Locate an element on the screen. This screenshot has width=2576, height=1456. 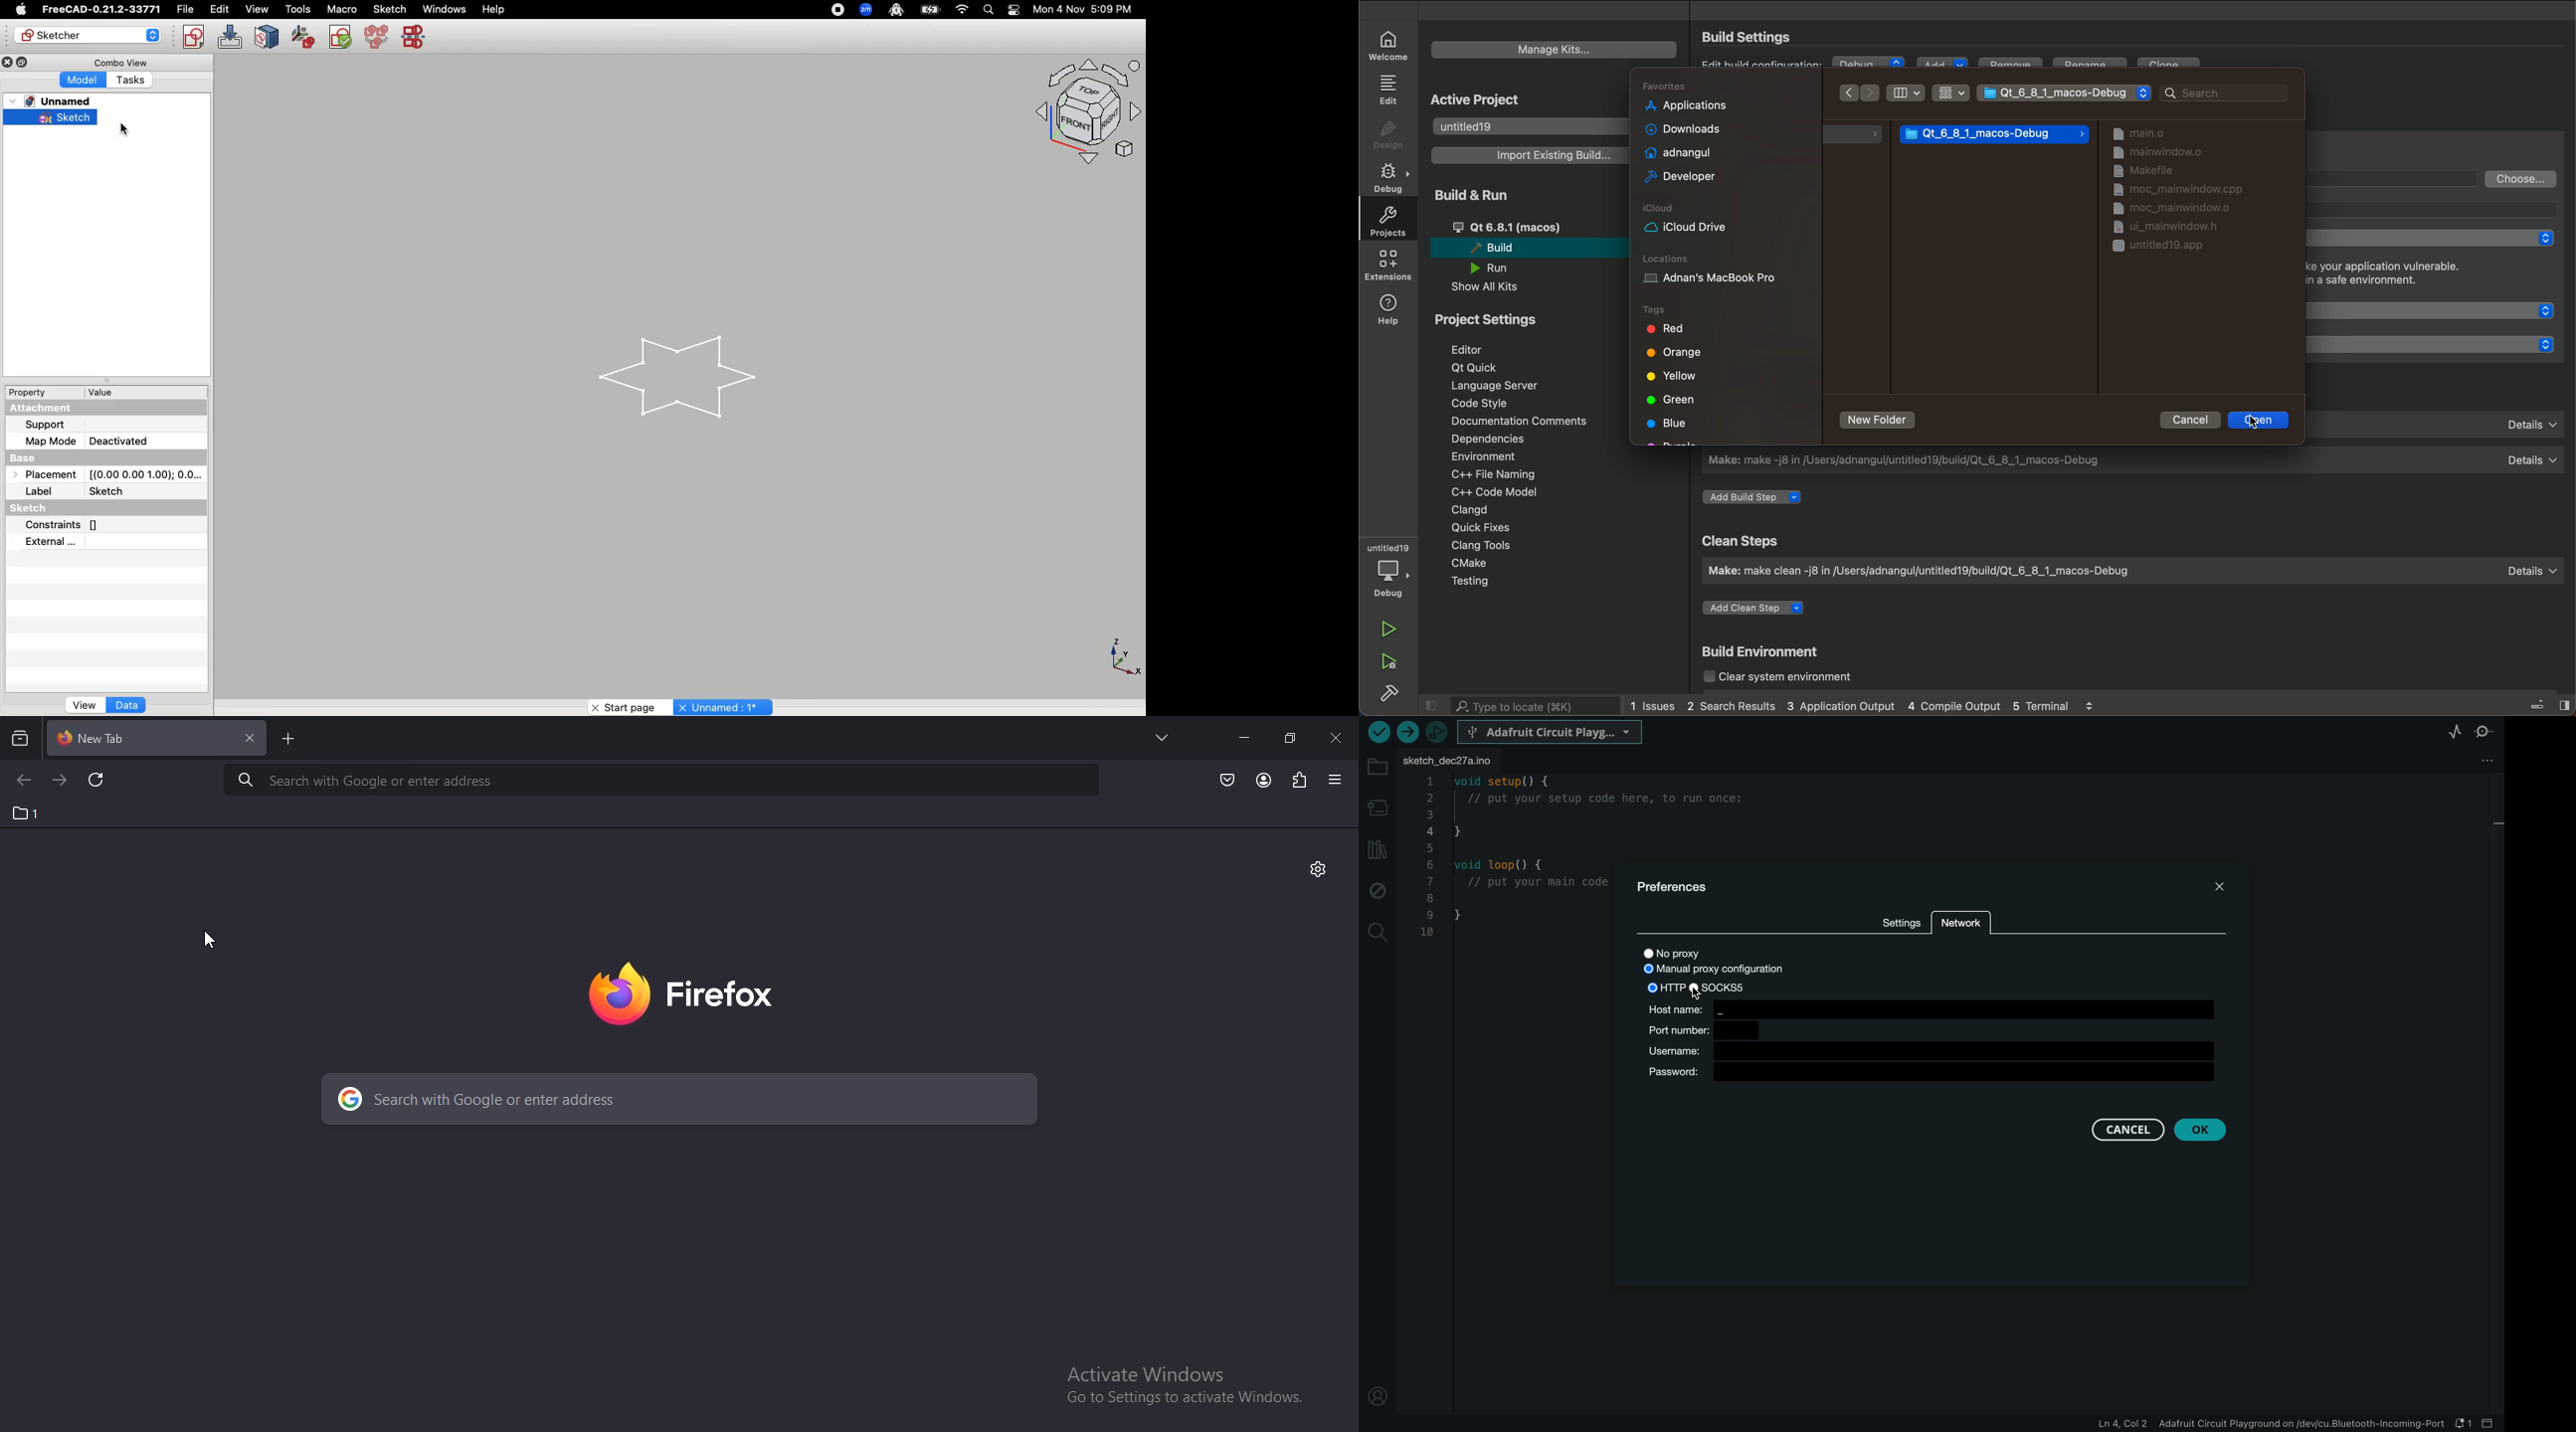
cursor is located at coordinates (210, 939).